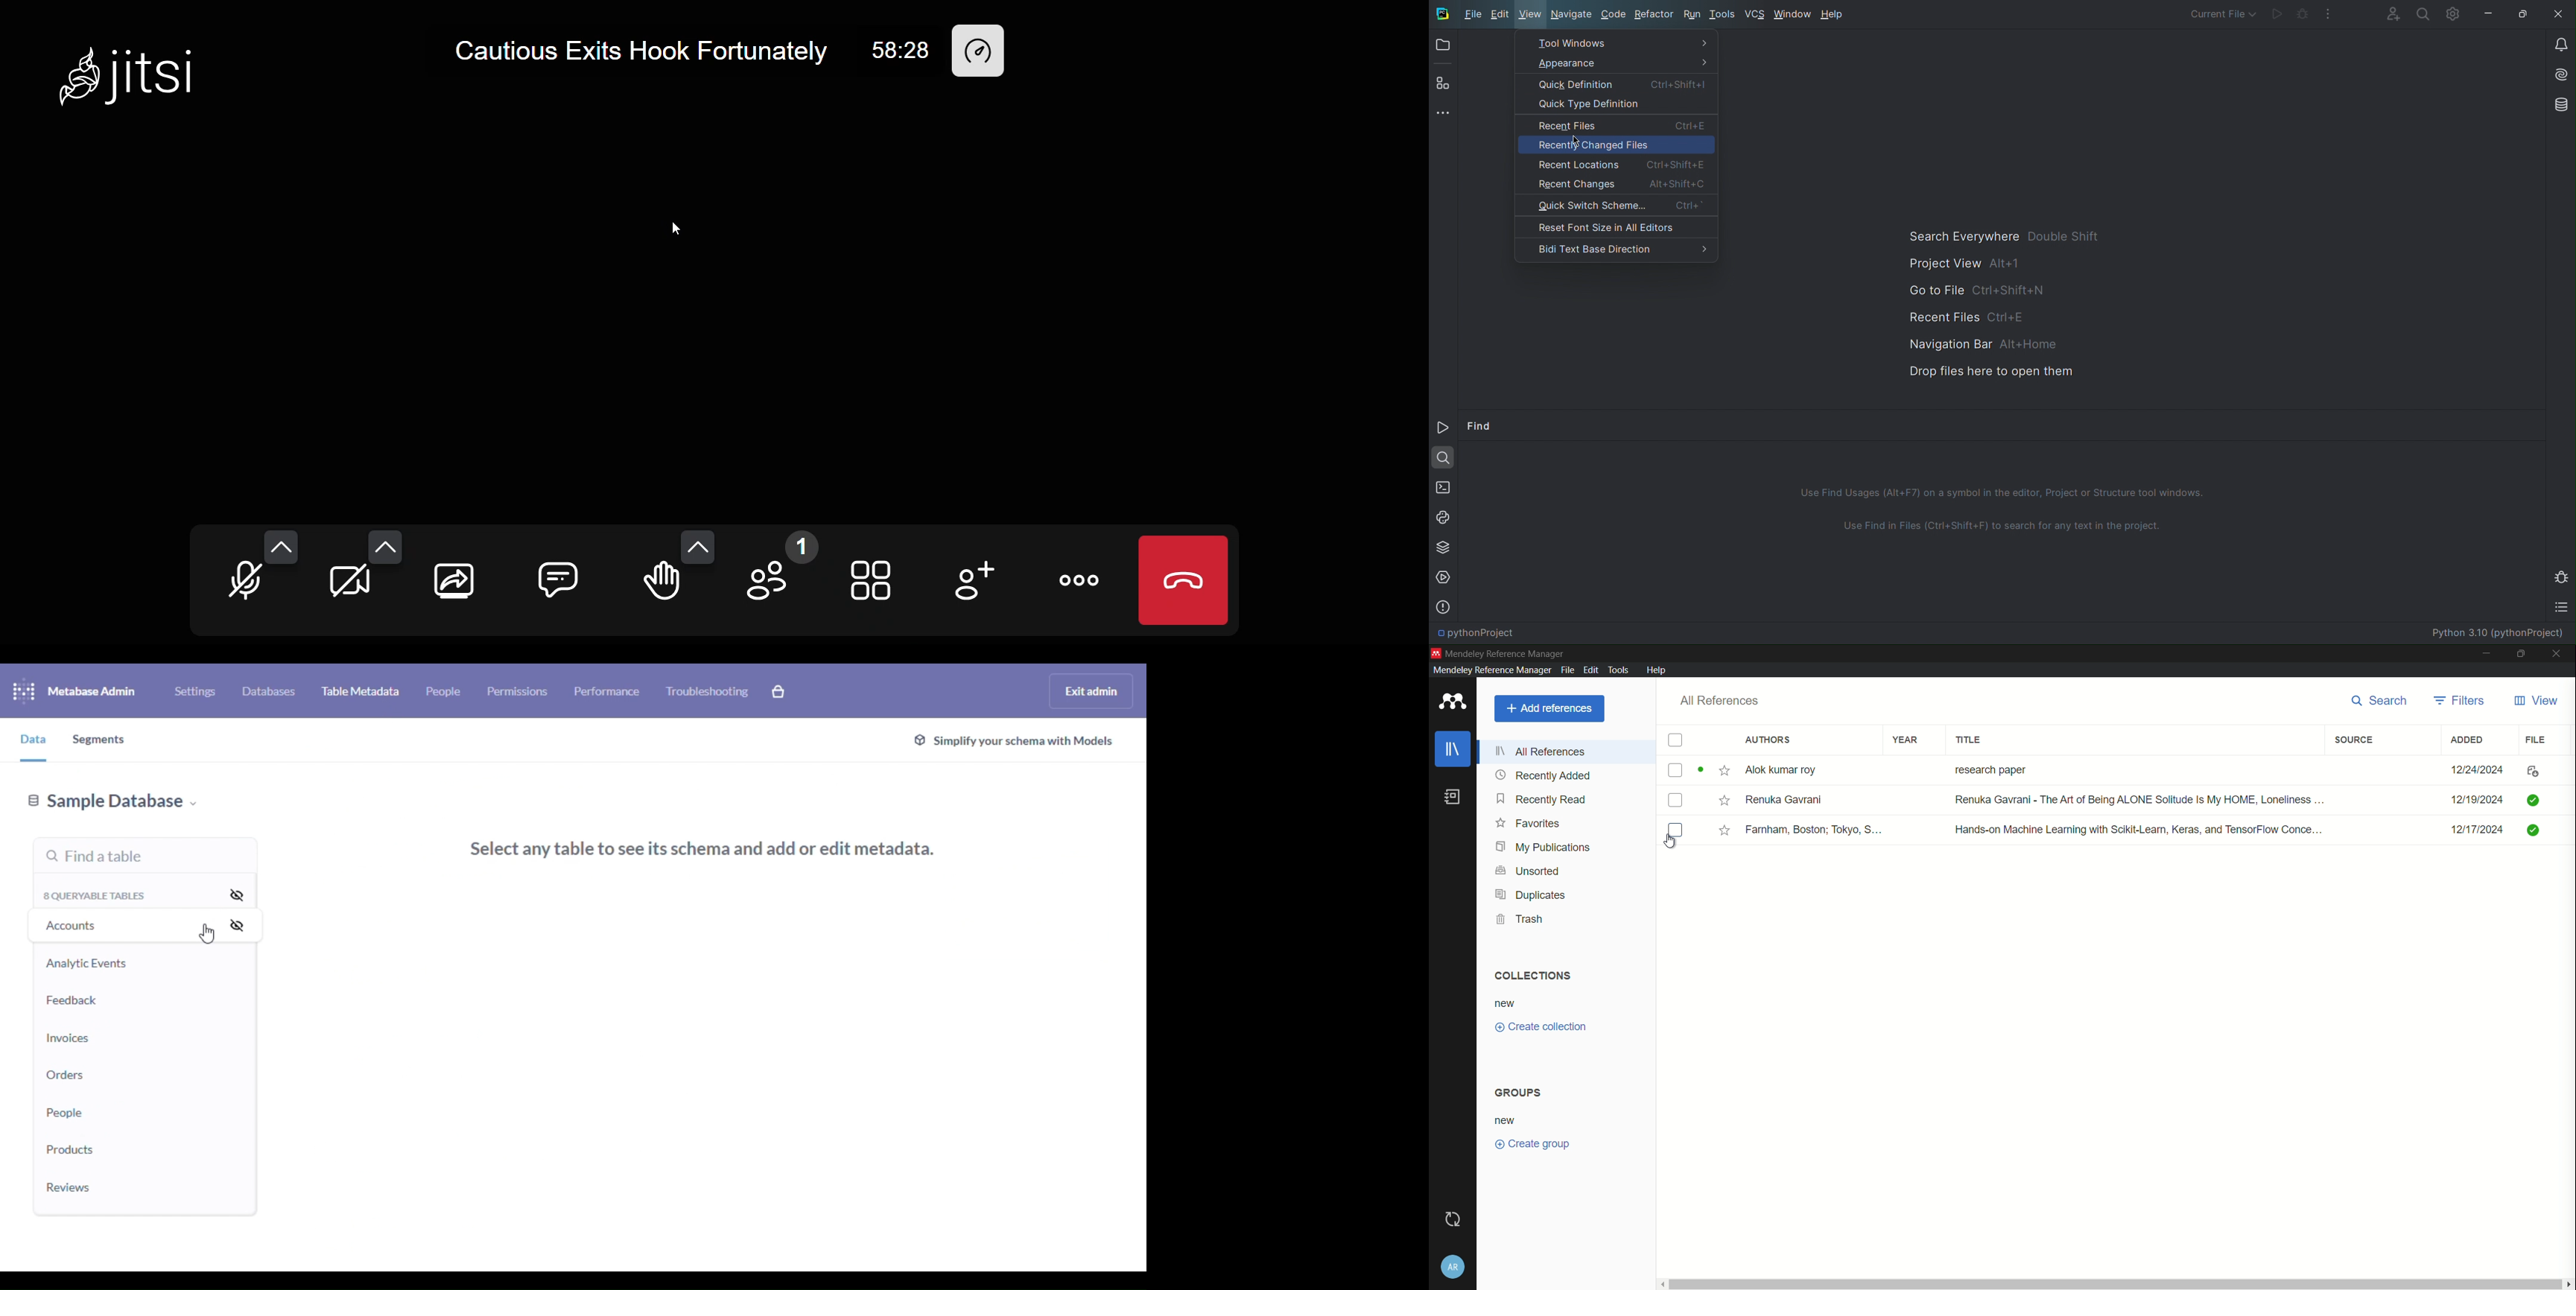 This screenshot has height=1316, width=2576. Describe the element at coordinates (1436, 652) in the screenshot. I see `app icon` at that location.